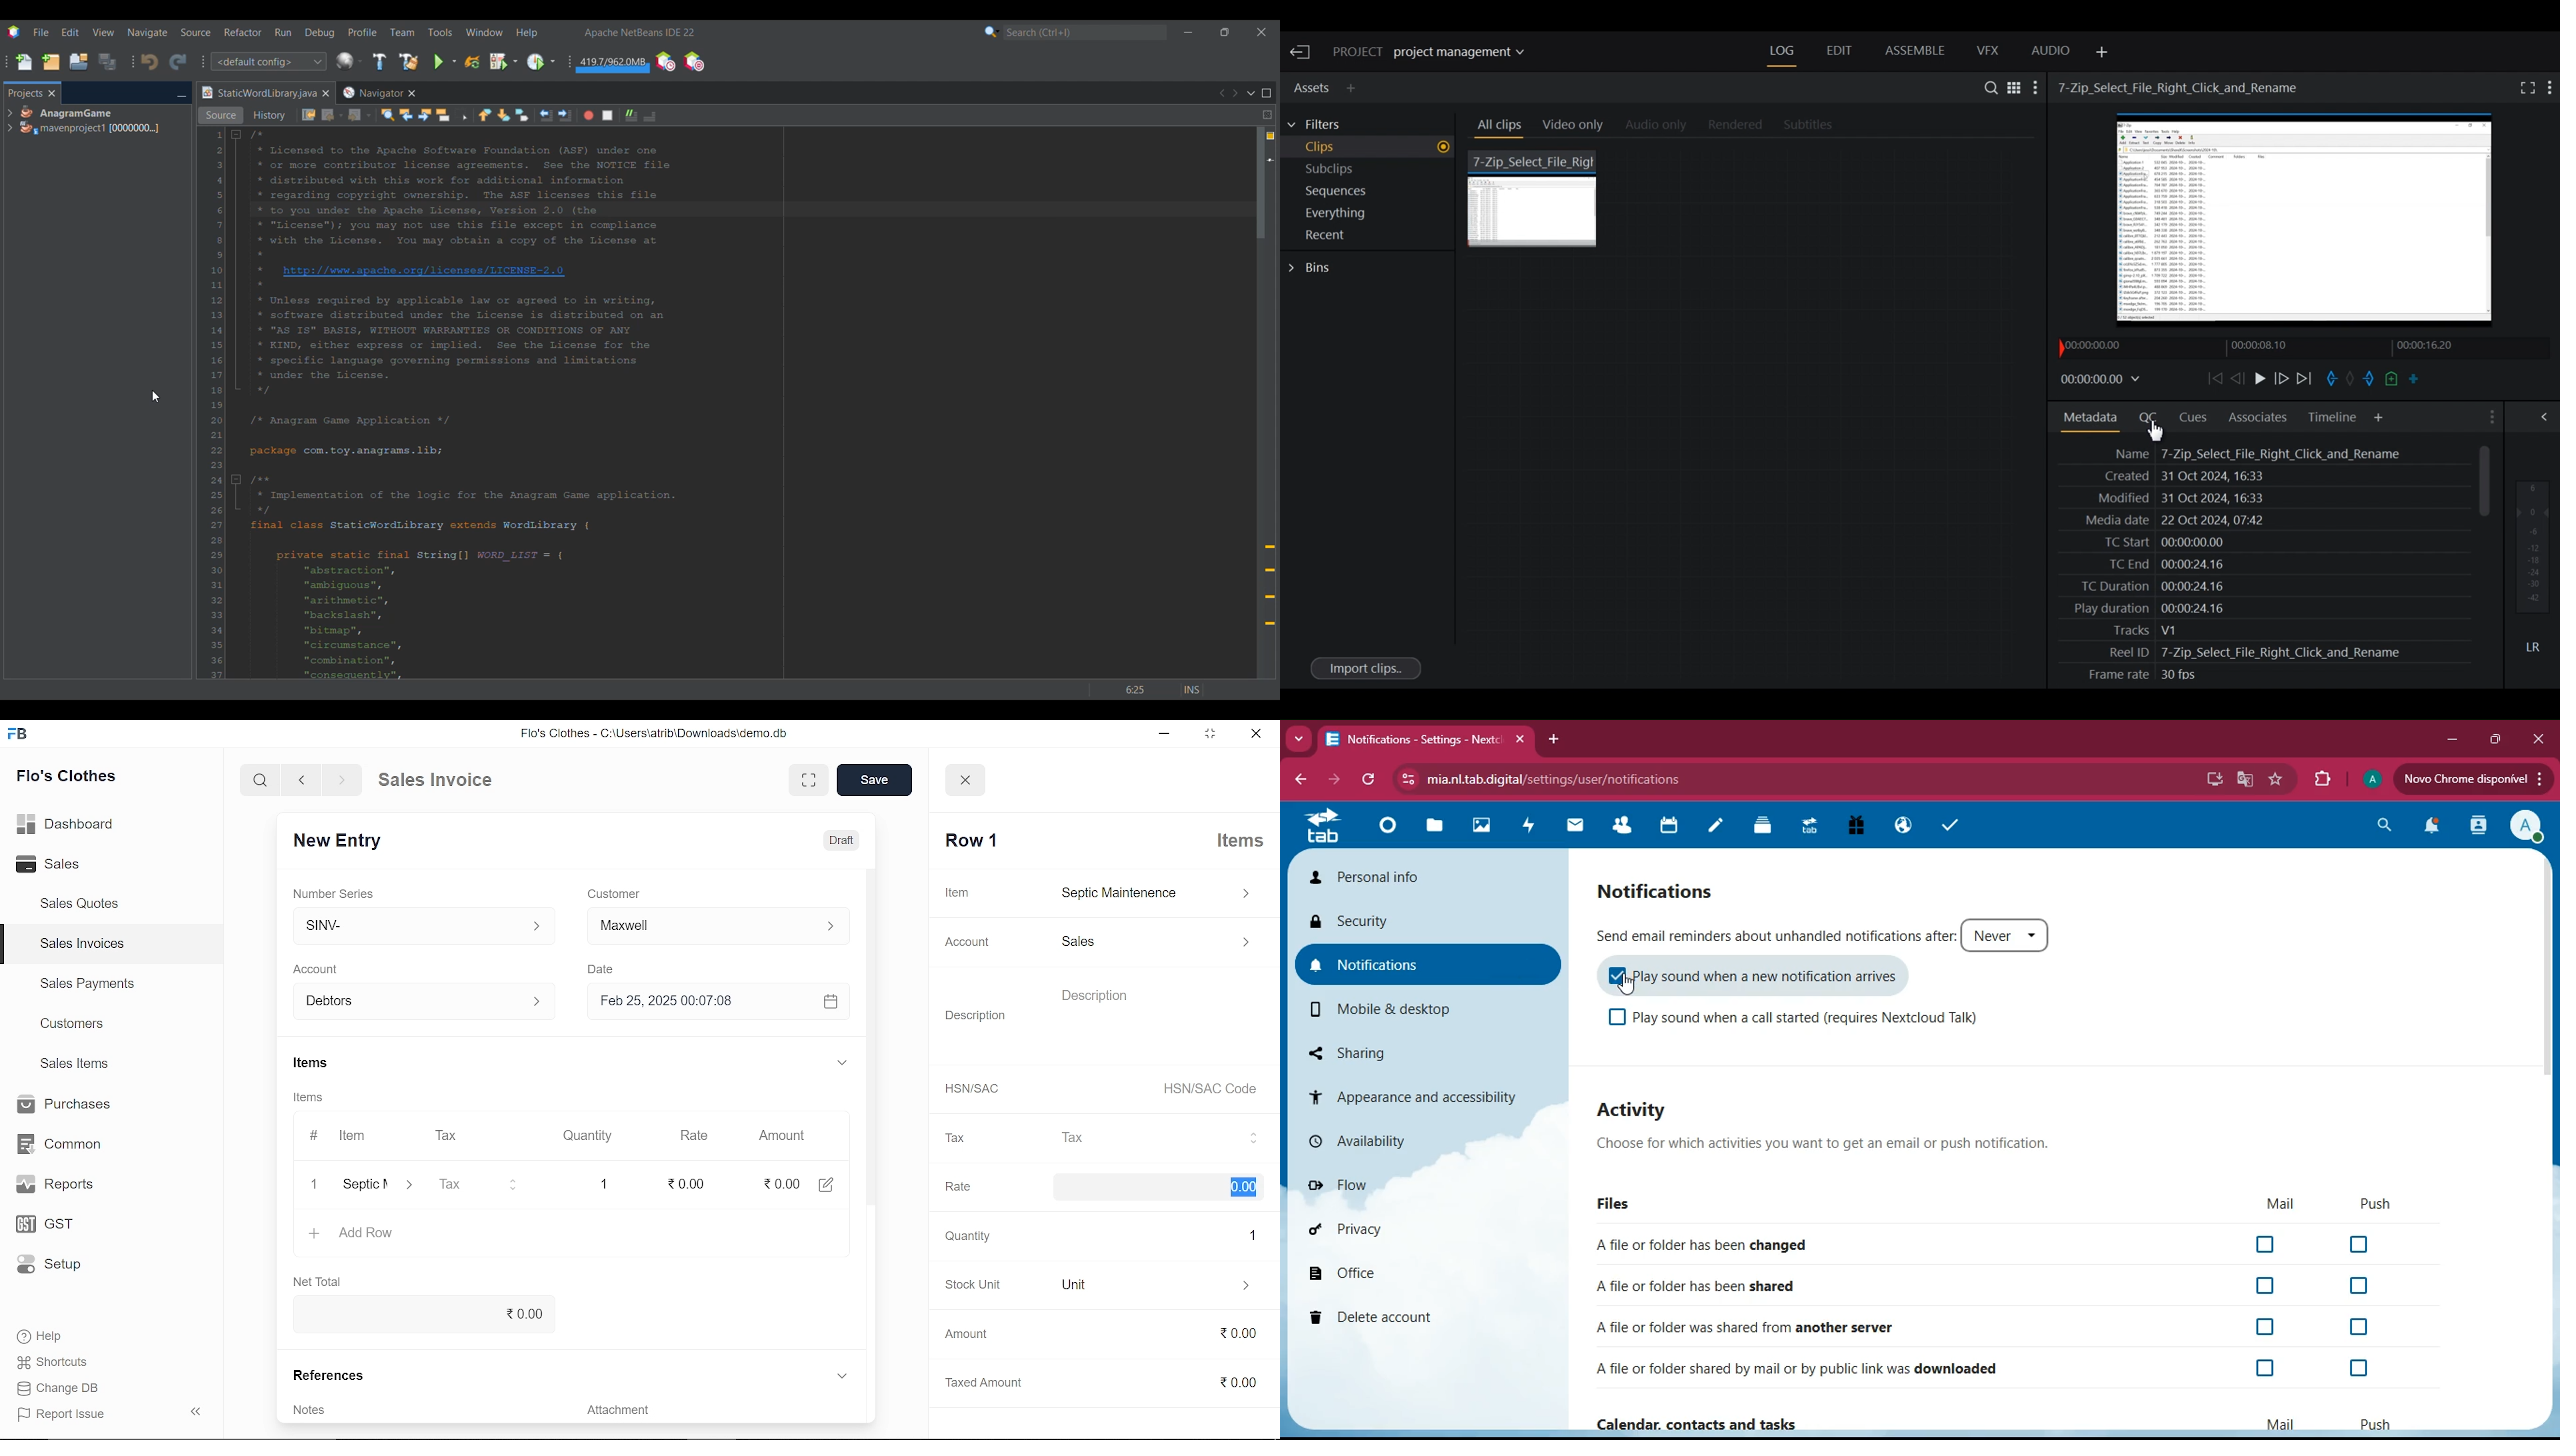 The image size is (2576, 1456). I want to click on url, so click(1567, 778).